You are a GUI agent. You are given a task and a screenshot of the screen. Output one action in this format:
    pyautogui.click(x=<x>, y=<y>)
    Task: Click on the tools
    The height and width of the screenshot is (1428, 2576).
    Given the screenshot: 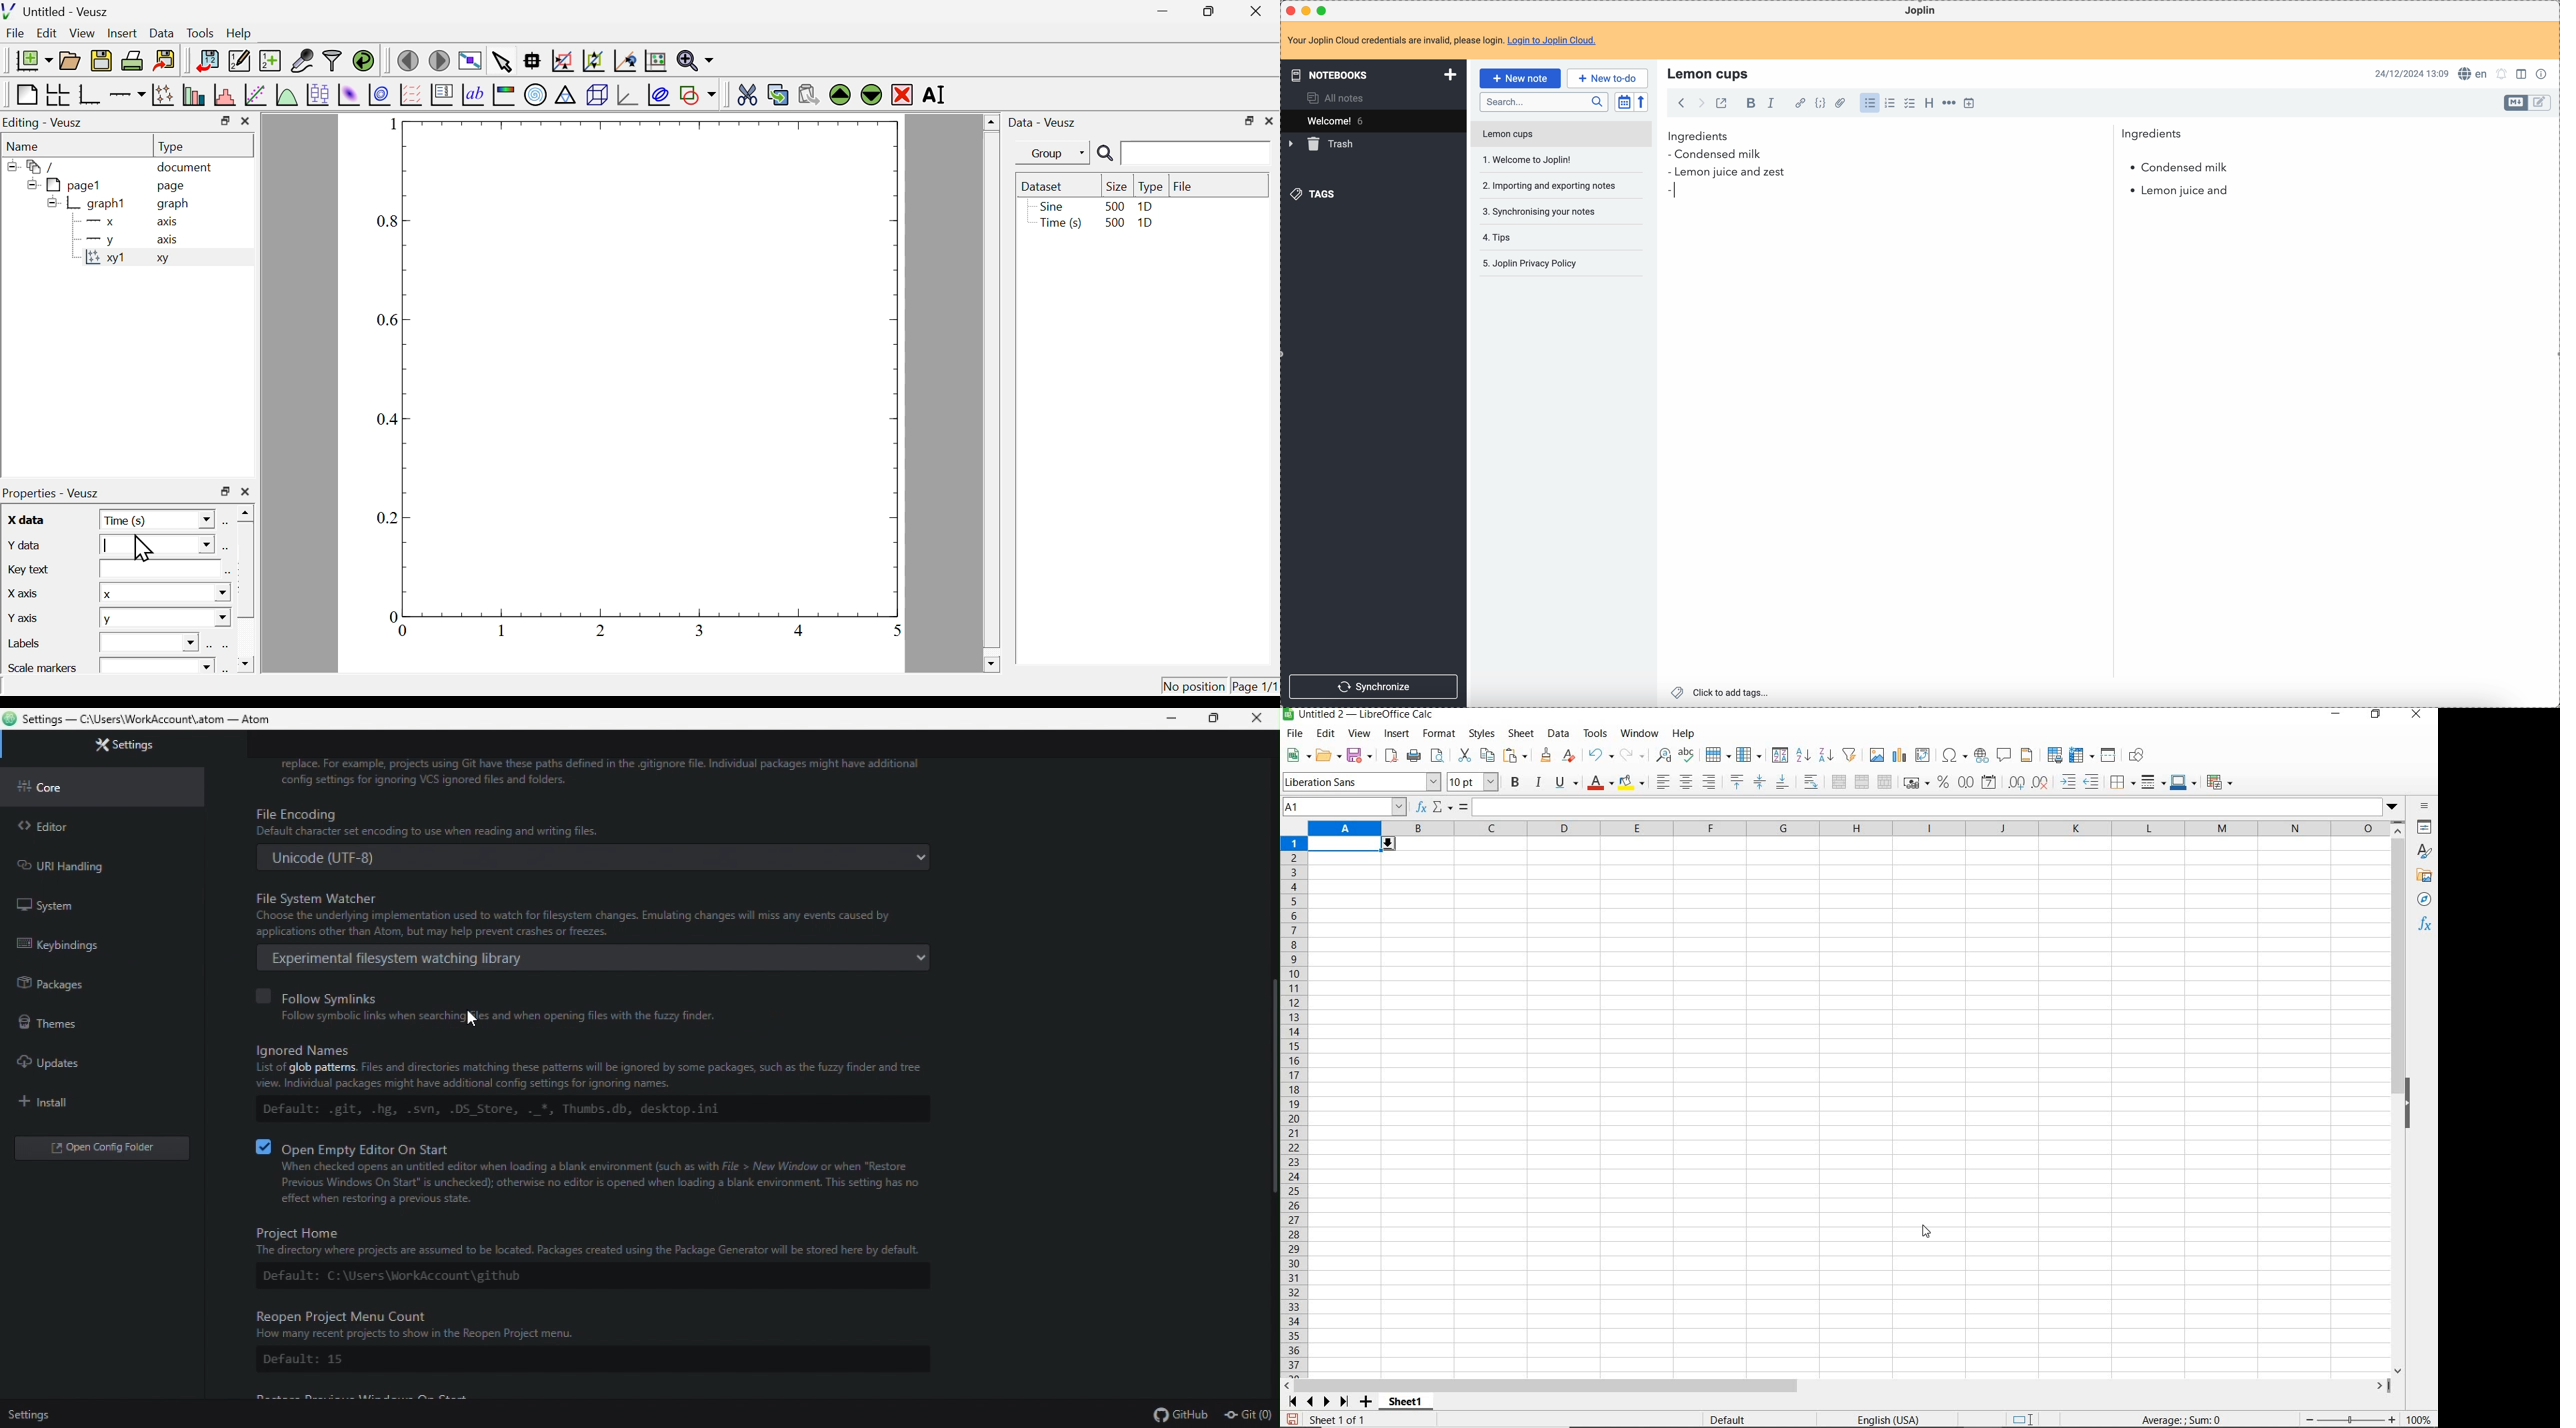 What is the action you would take?
    pyautogui.click(x=1597, y=734)
    